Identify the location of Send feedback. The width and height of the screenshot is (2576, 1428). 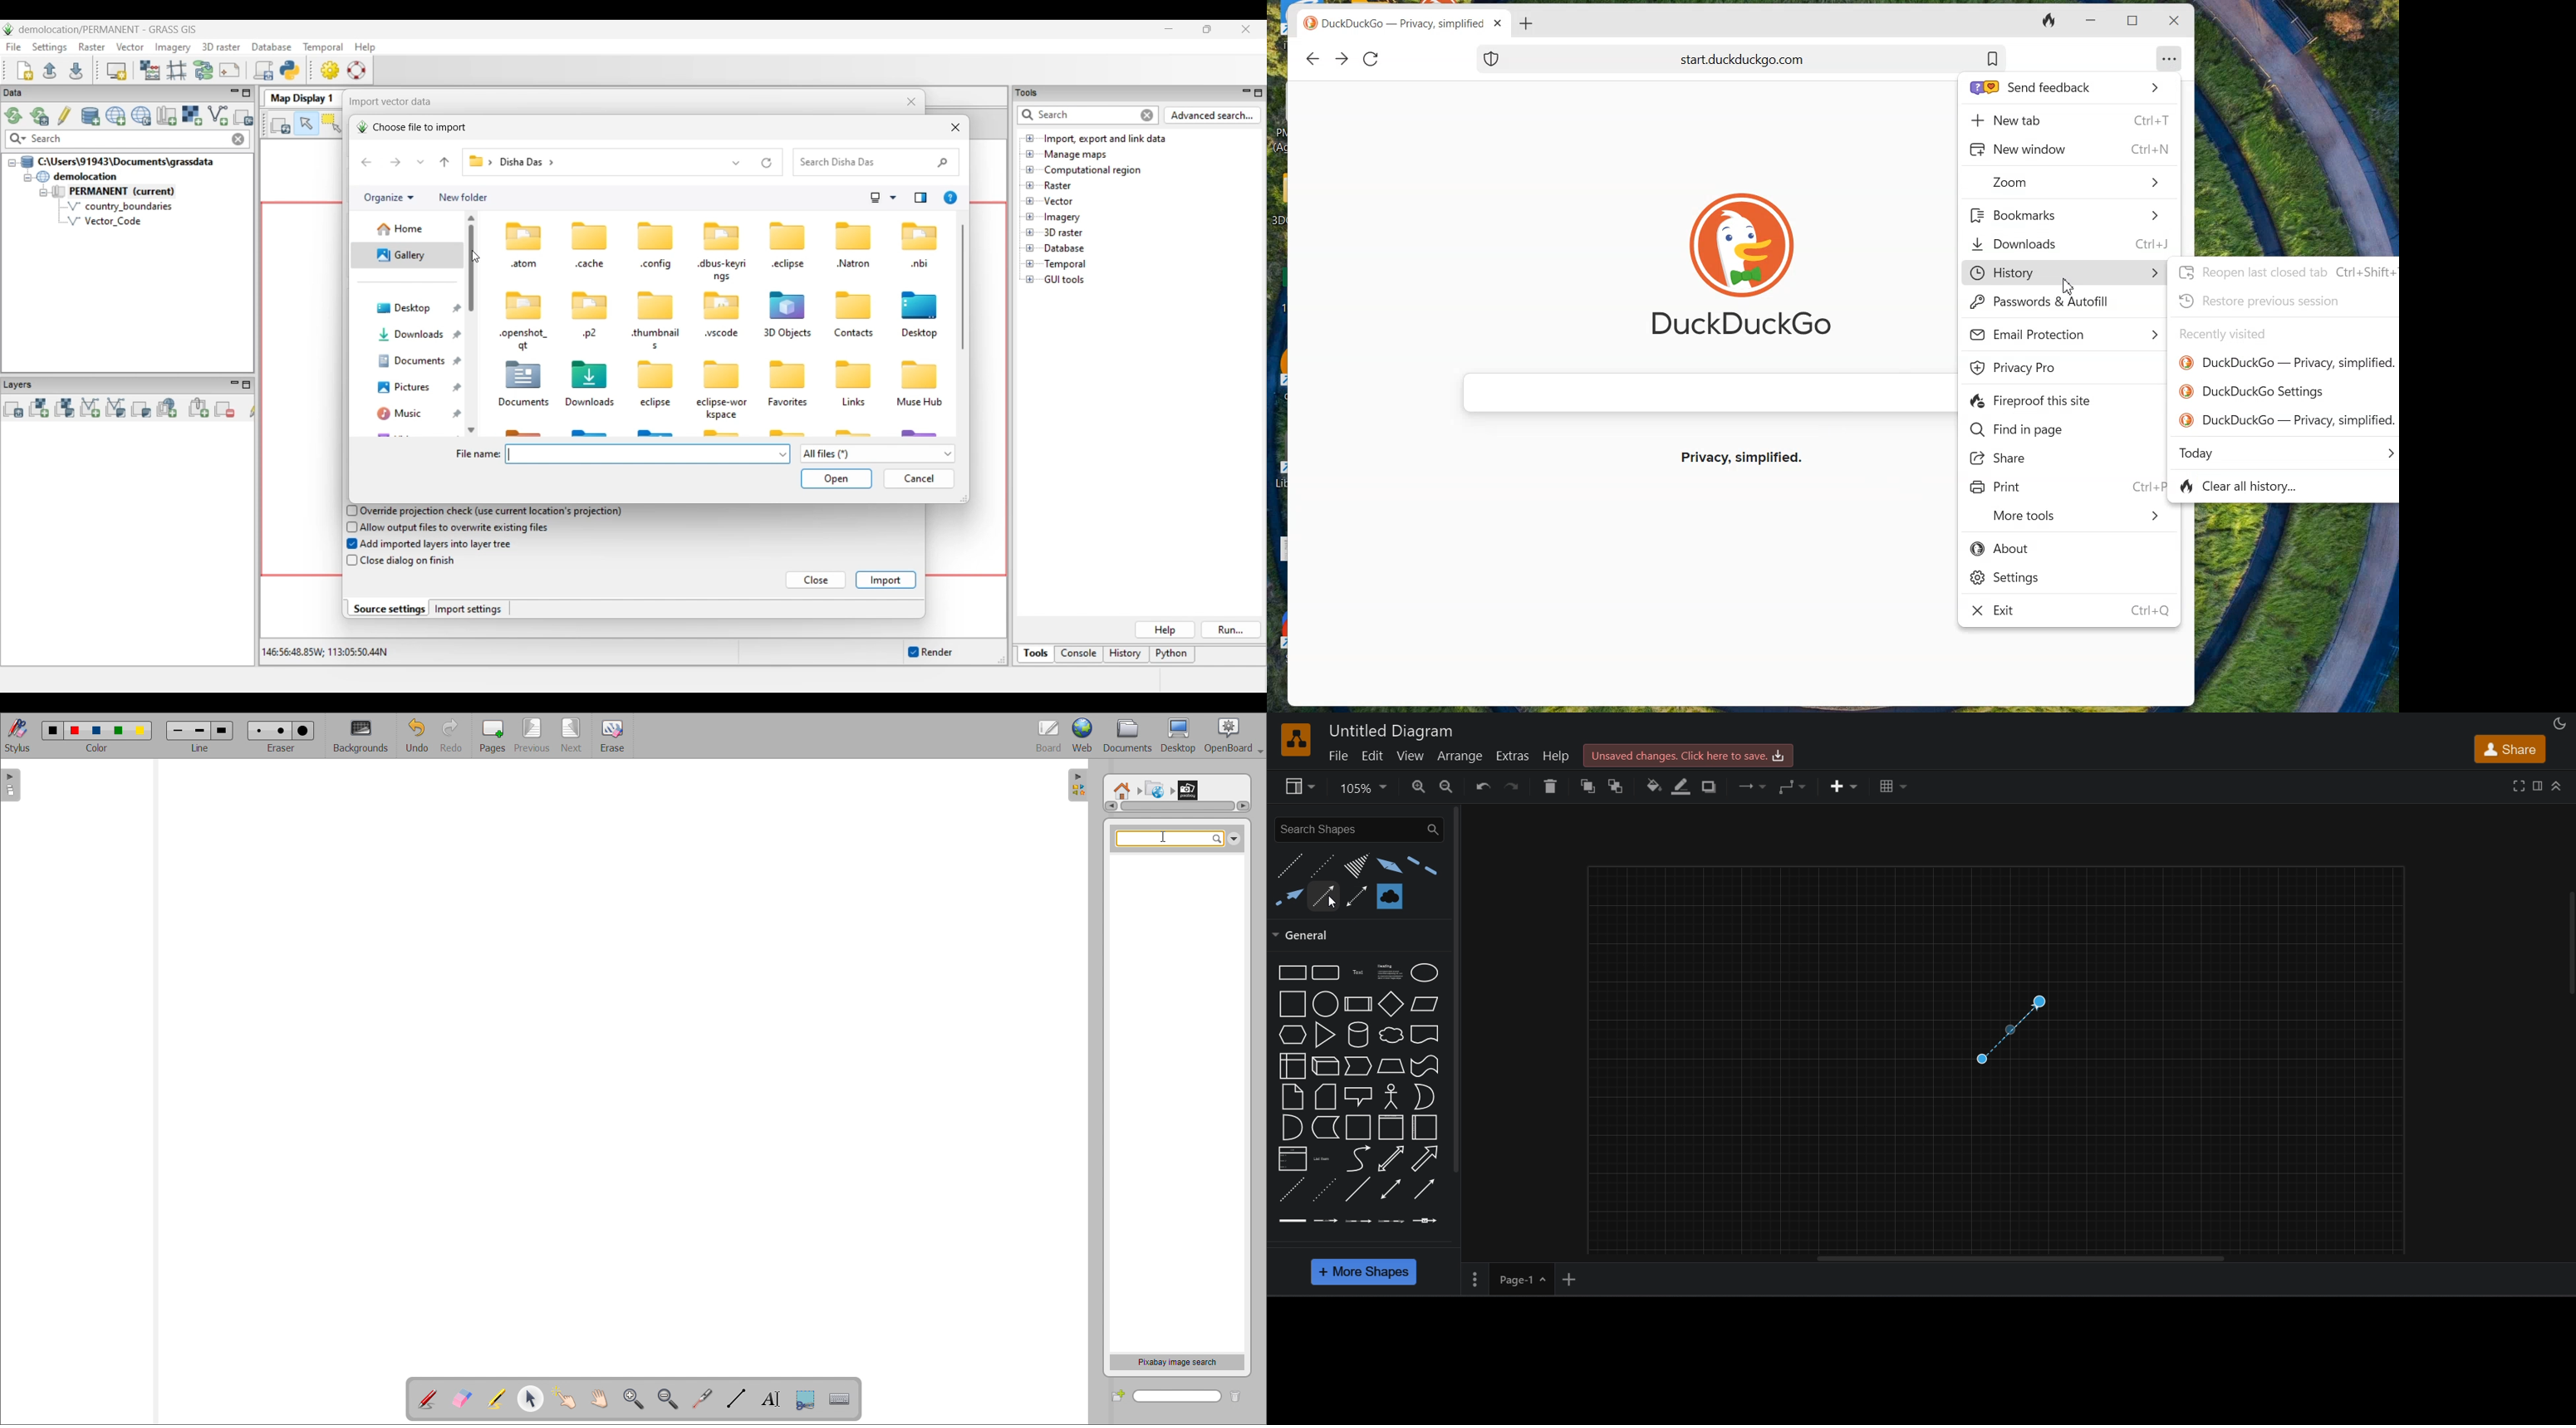
(2064, 88).